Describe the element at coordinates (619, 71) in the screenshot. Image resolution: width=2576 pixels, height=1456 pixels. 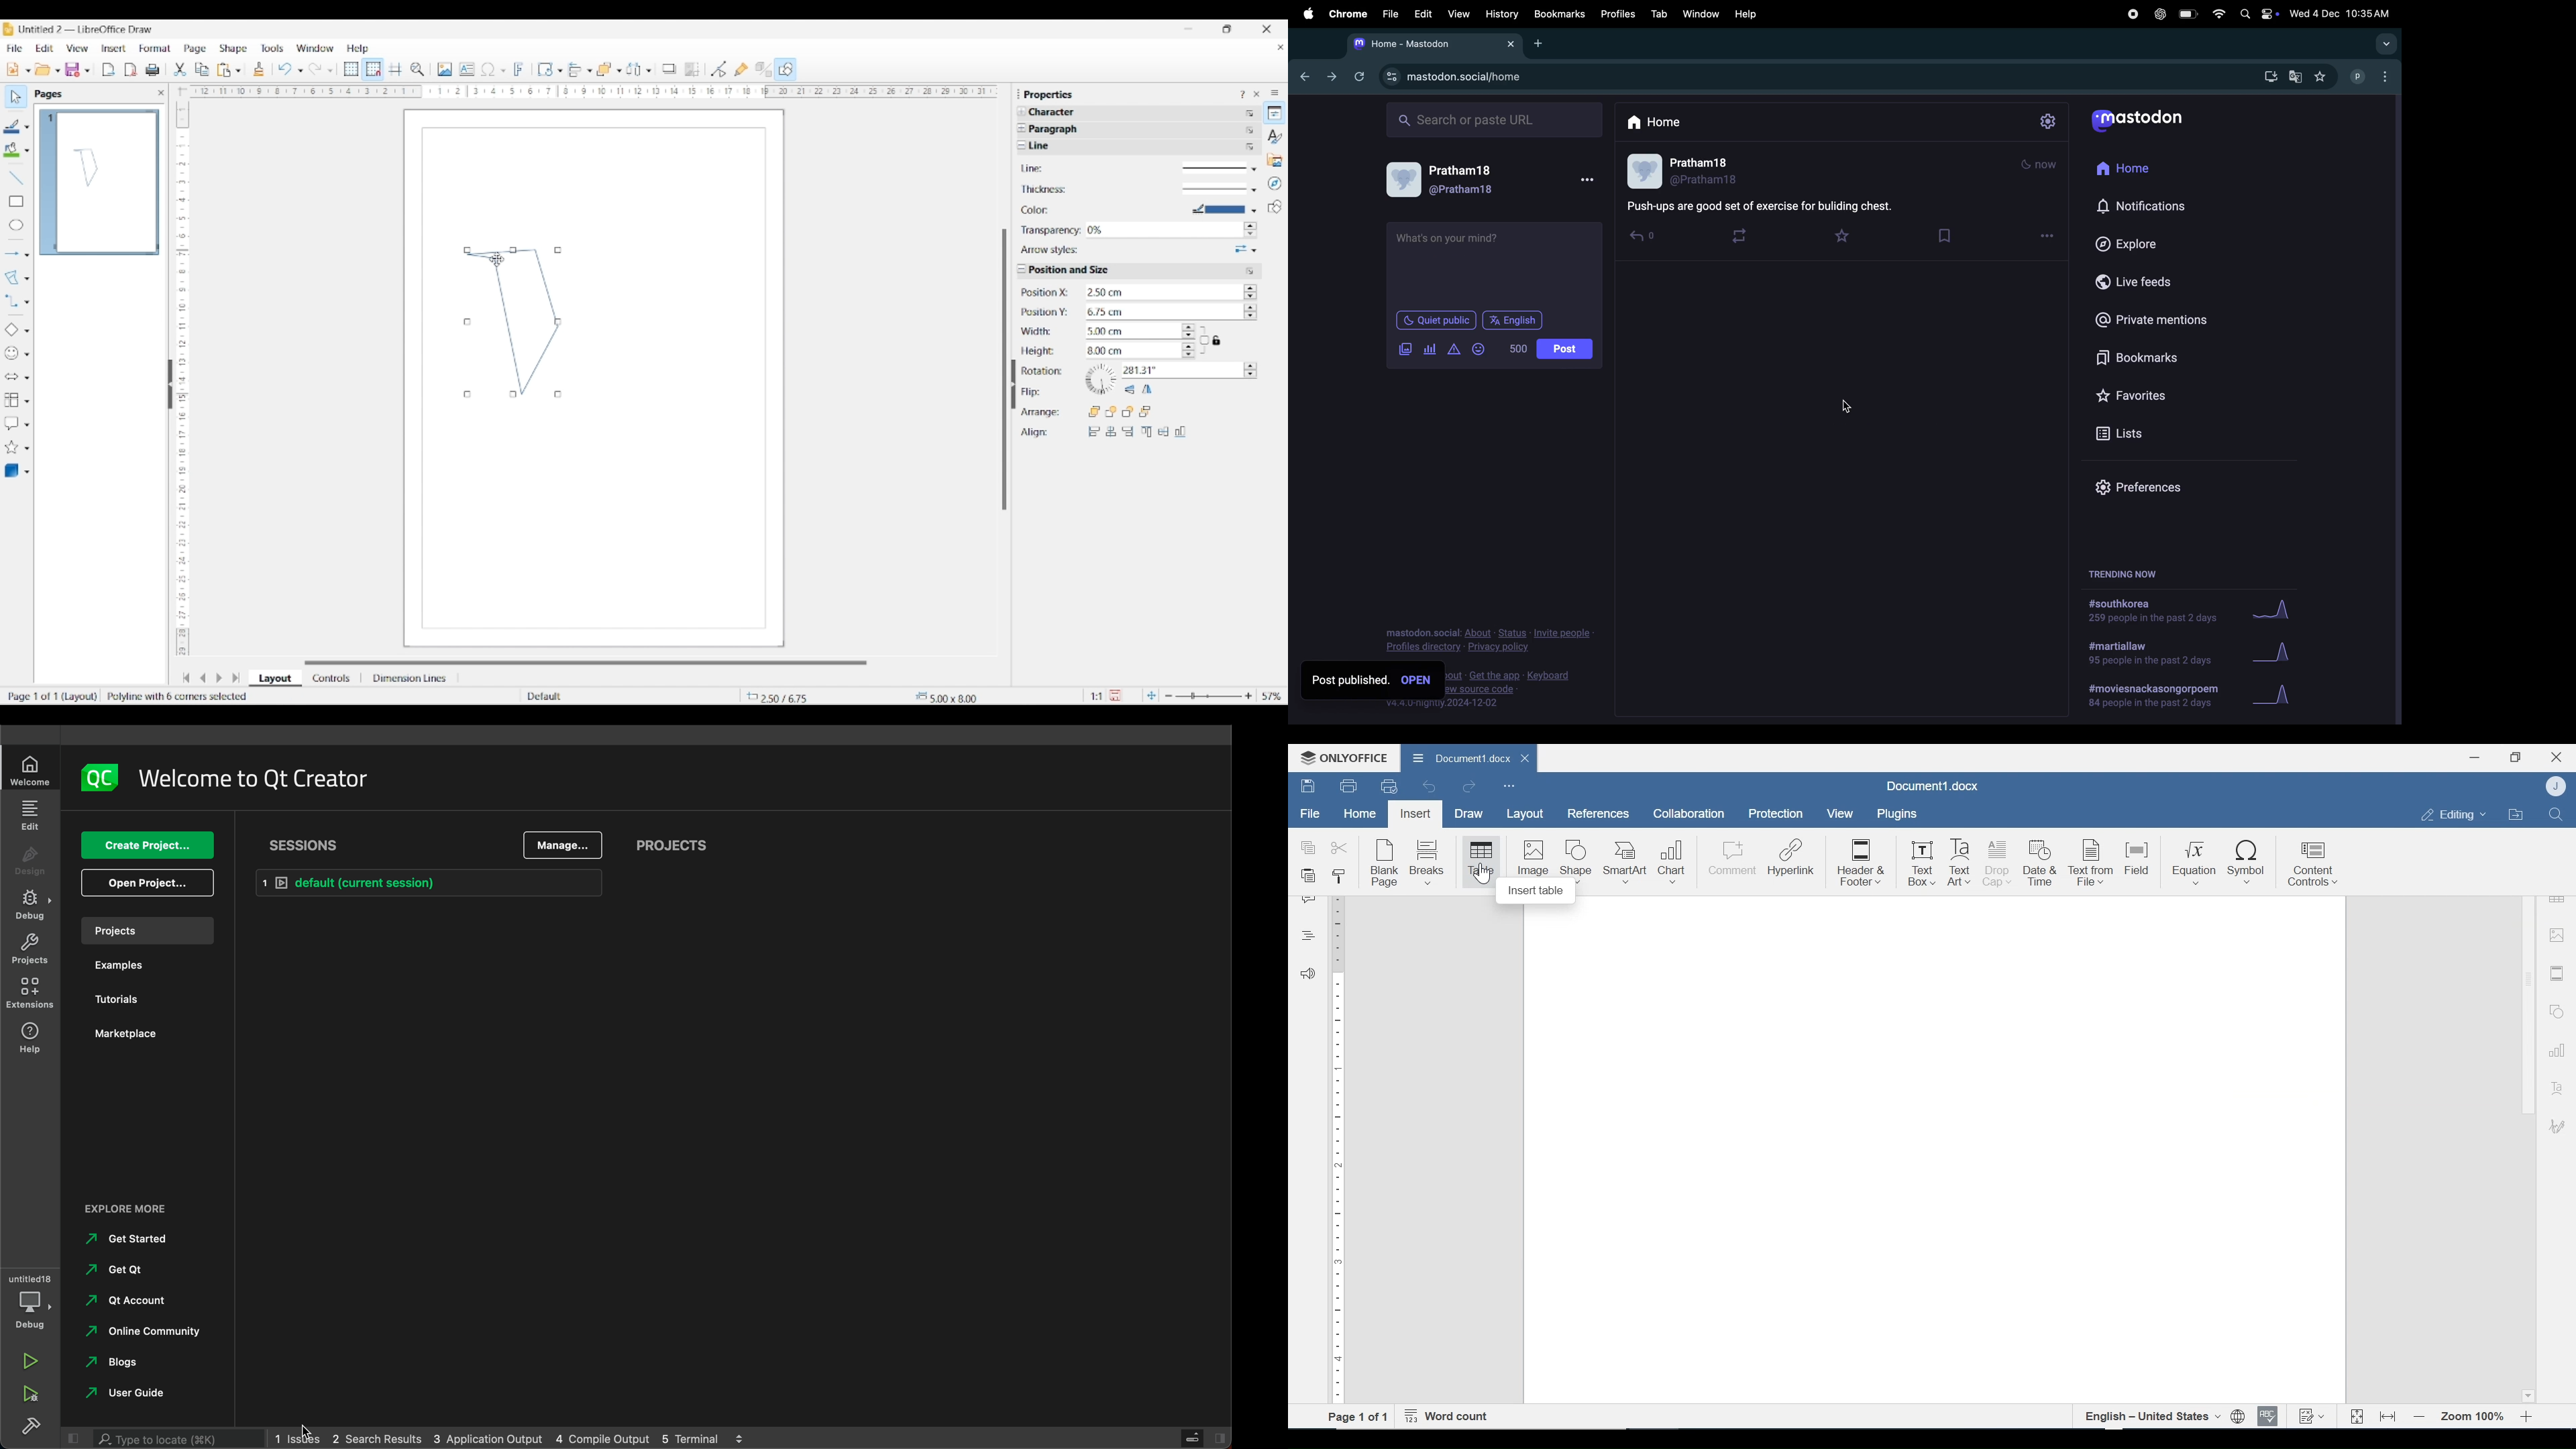
I see `Arrange objects options` at that location.